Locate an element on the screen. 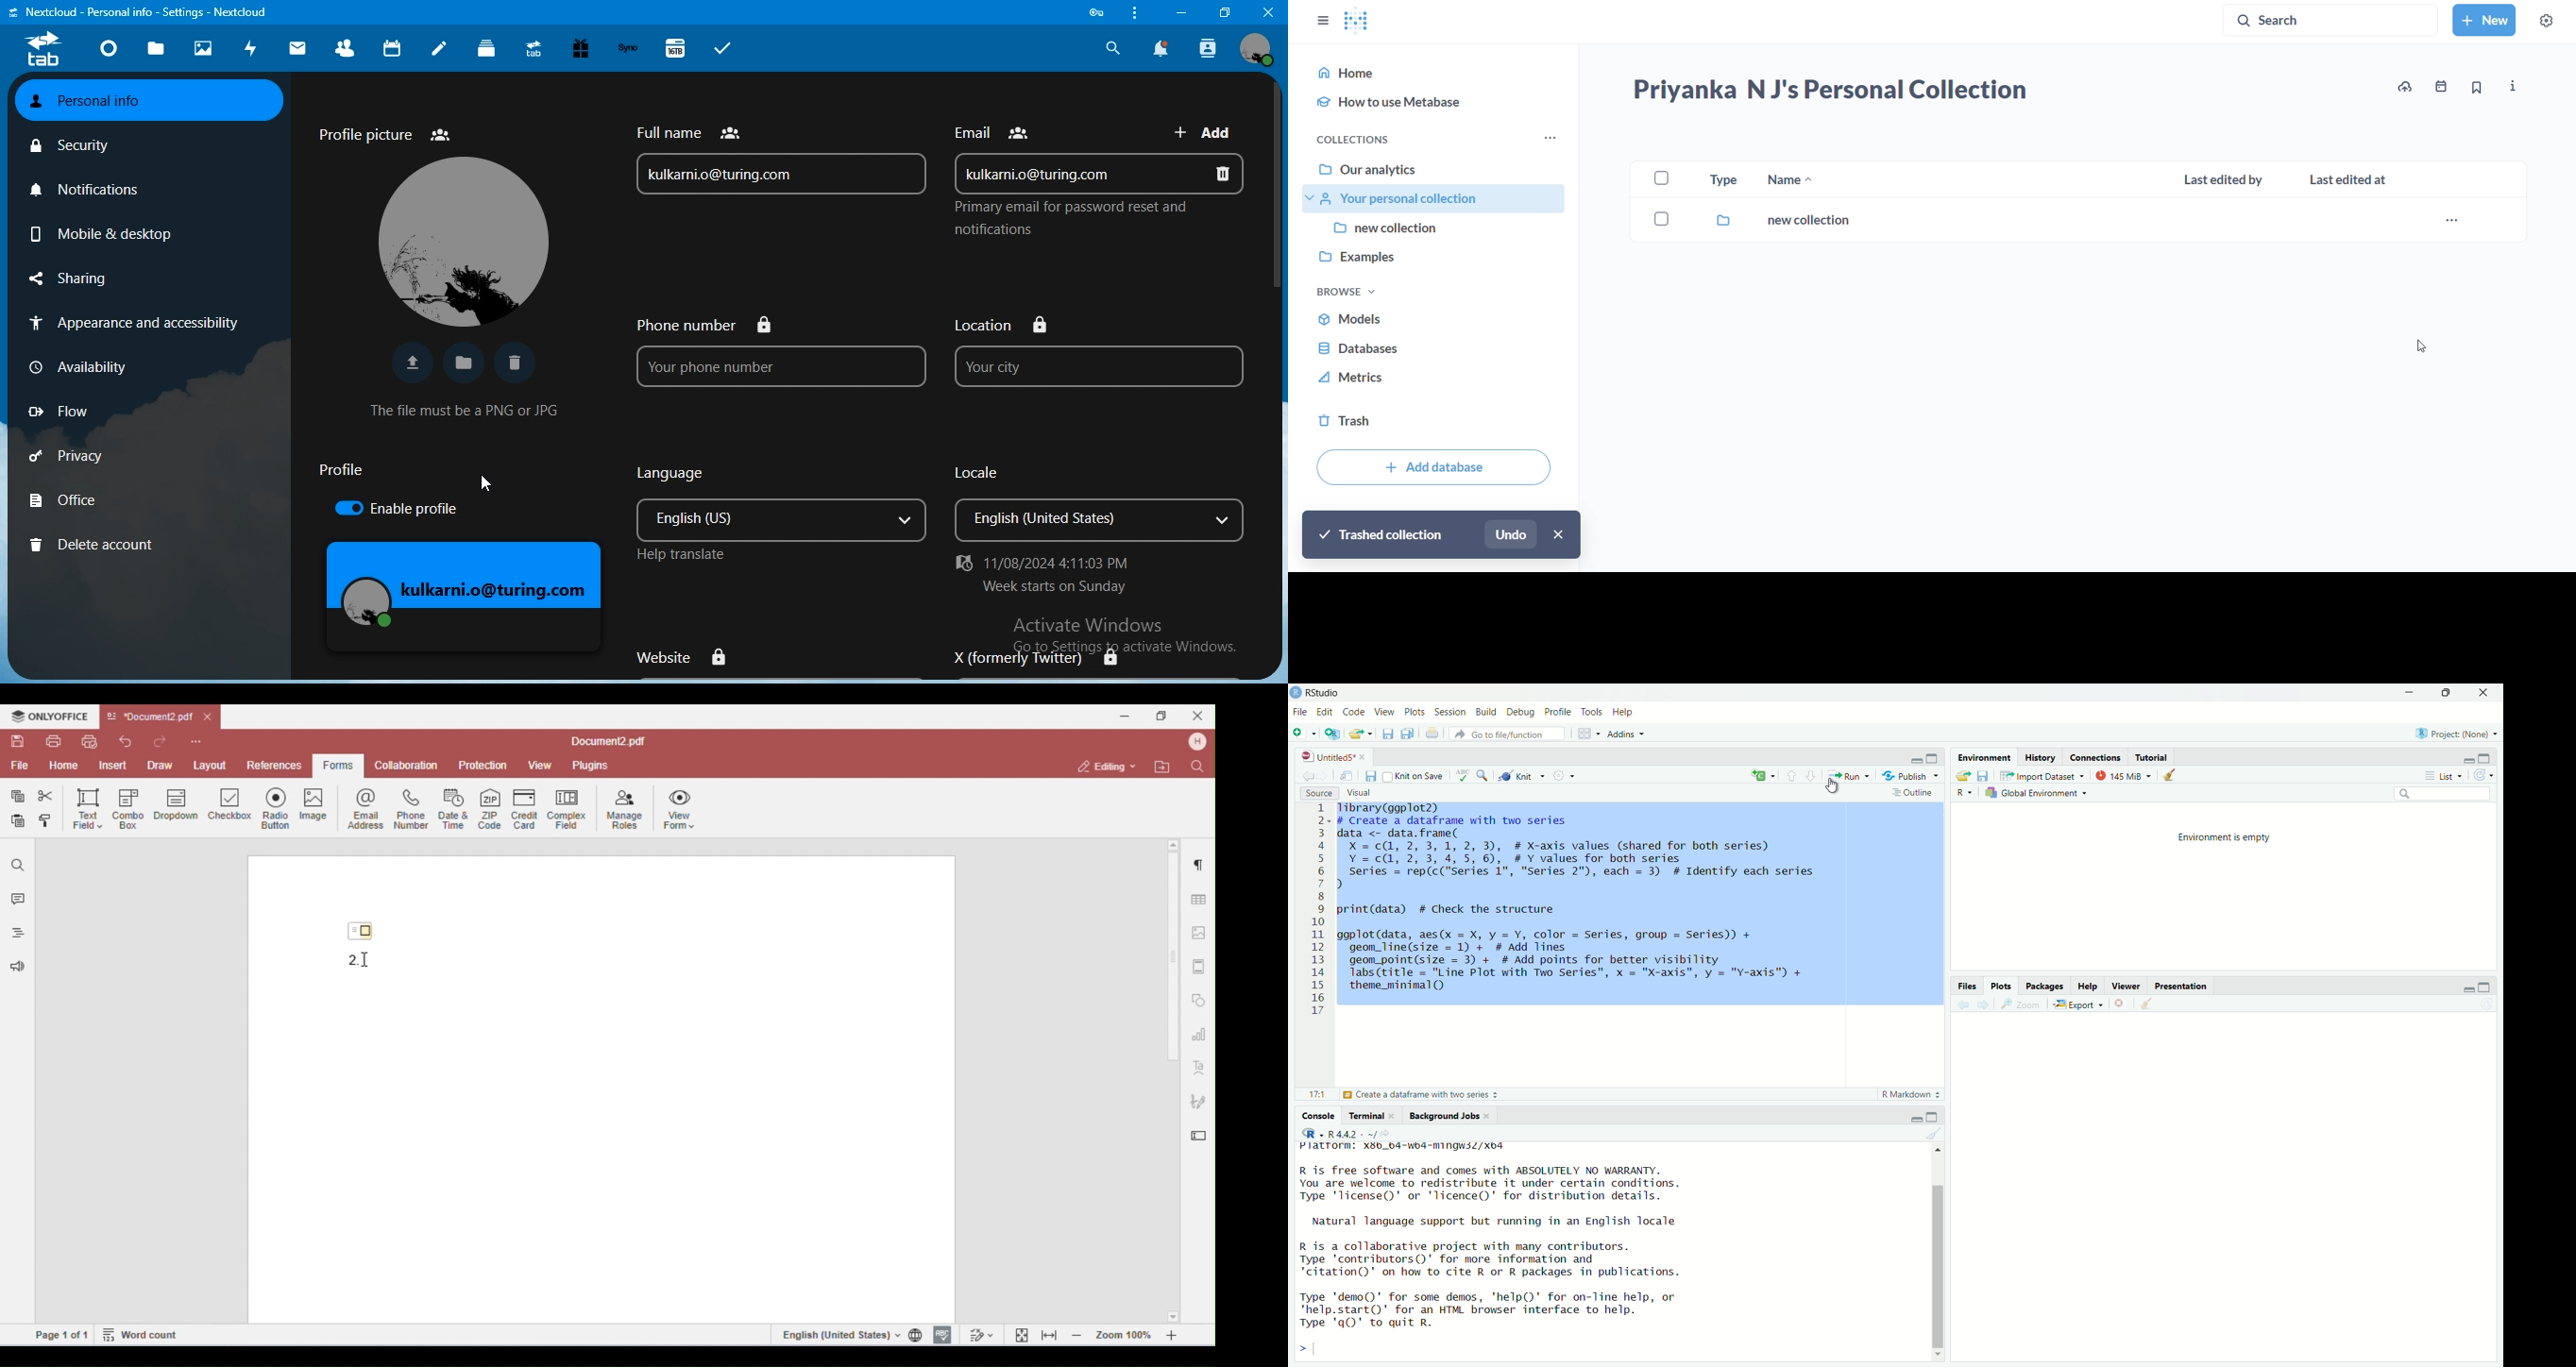 Image resolution: width=2576 pixels, height=1372 pixels. minimize is located at coordinates (2469, 761).